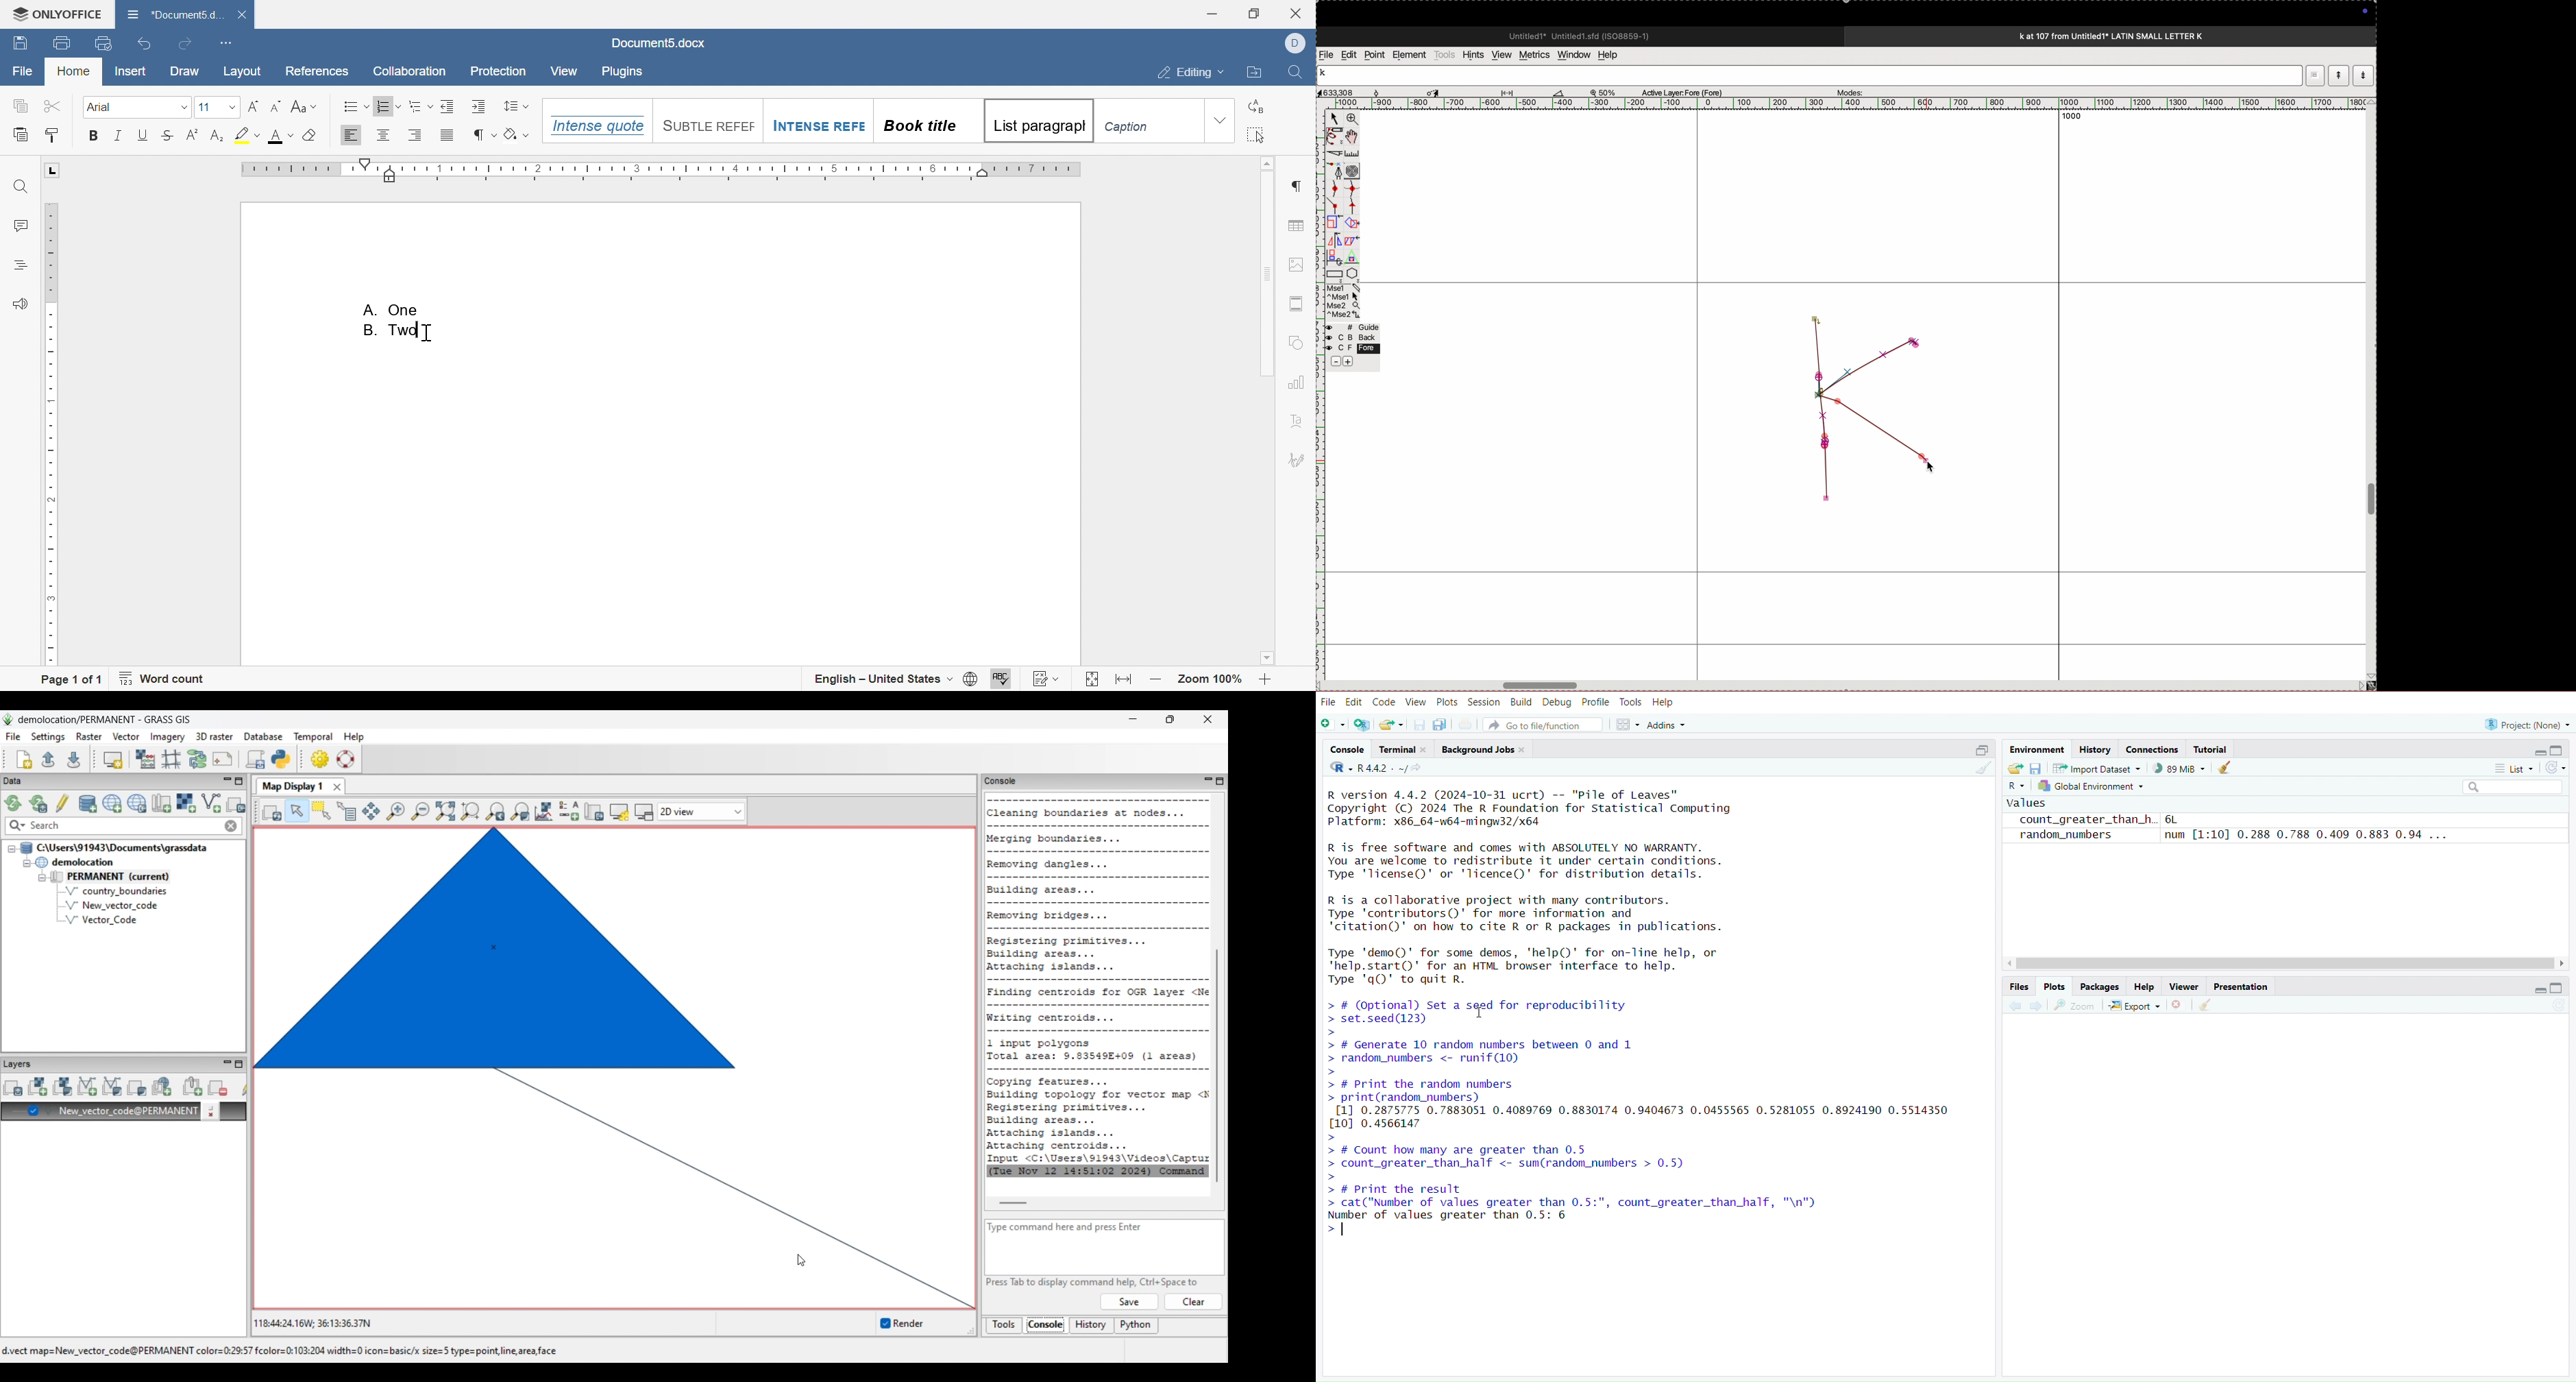  Describe the element at coordinates (1295, 226) in the screenshot. I see `table settings` at that location.